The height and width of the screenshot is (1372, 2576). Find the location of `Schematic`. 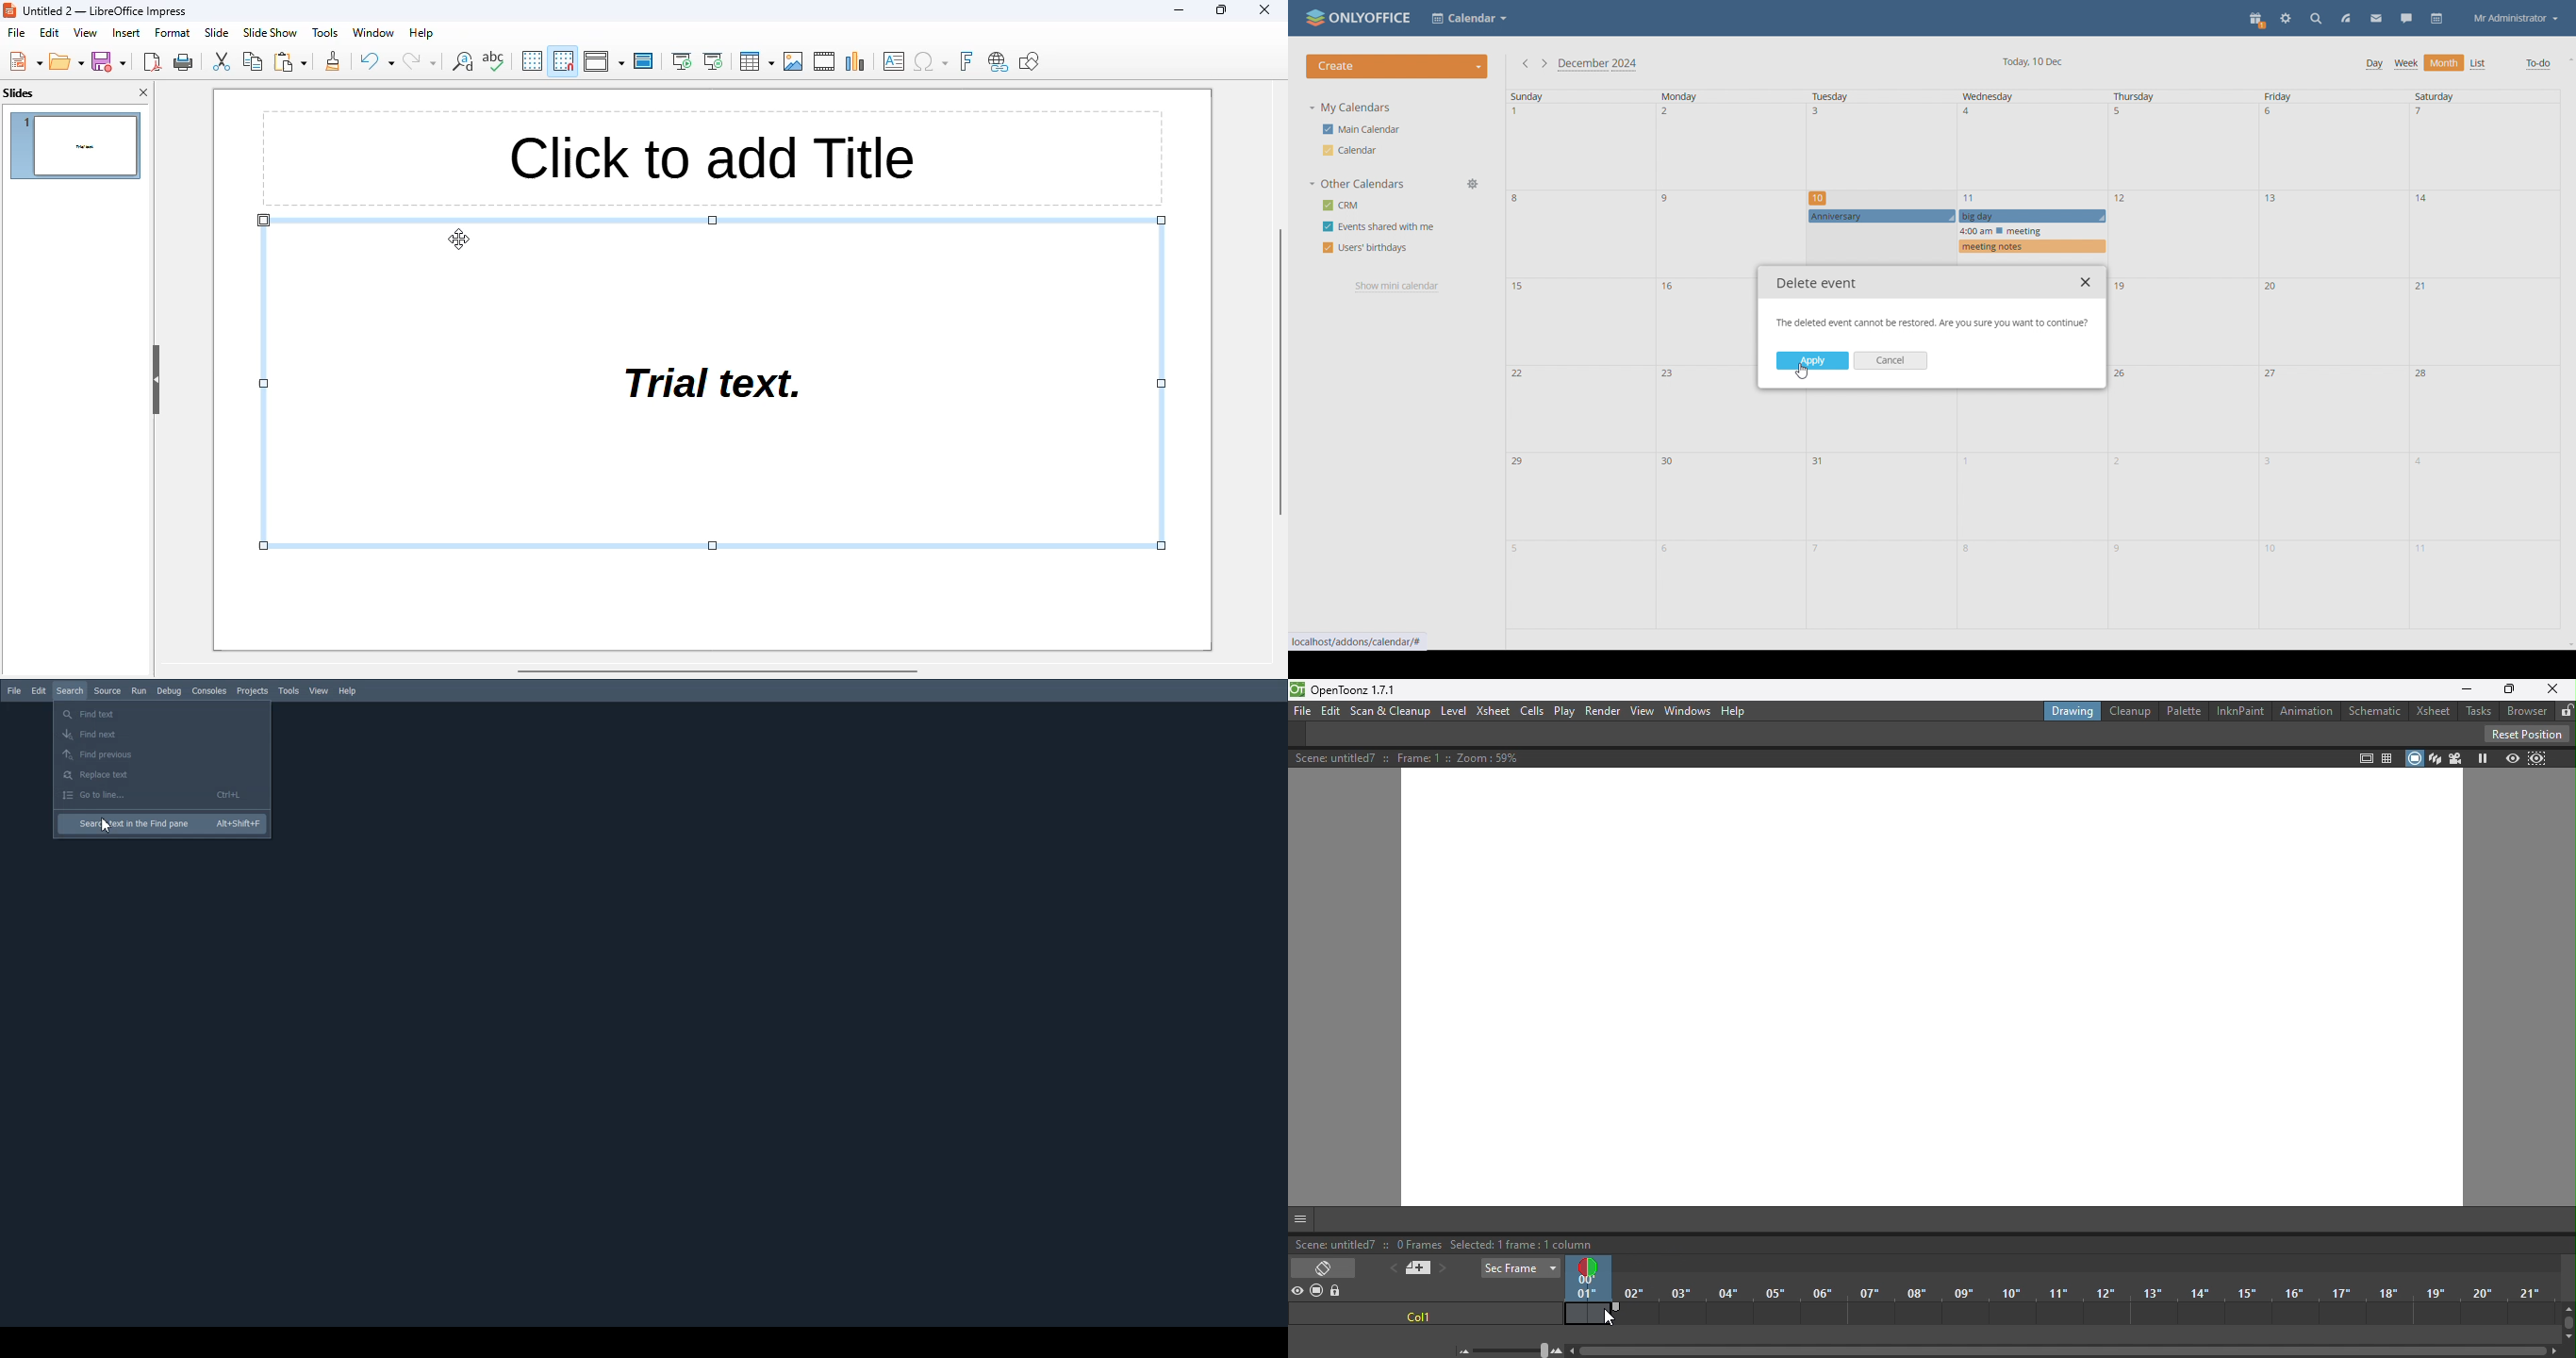

Schematic is located at coordinates (2374, 711).